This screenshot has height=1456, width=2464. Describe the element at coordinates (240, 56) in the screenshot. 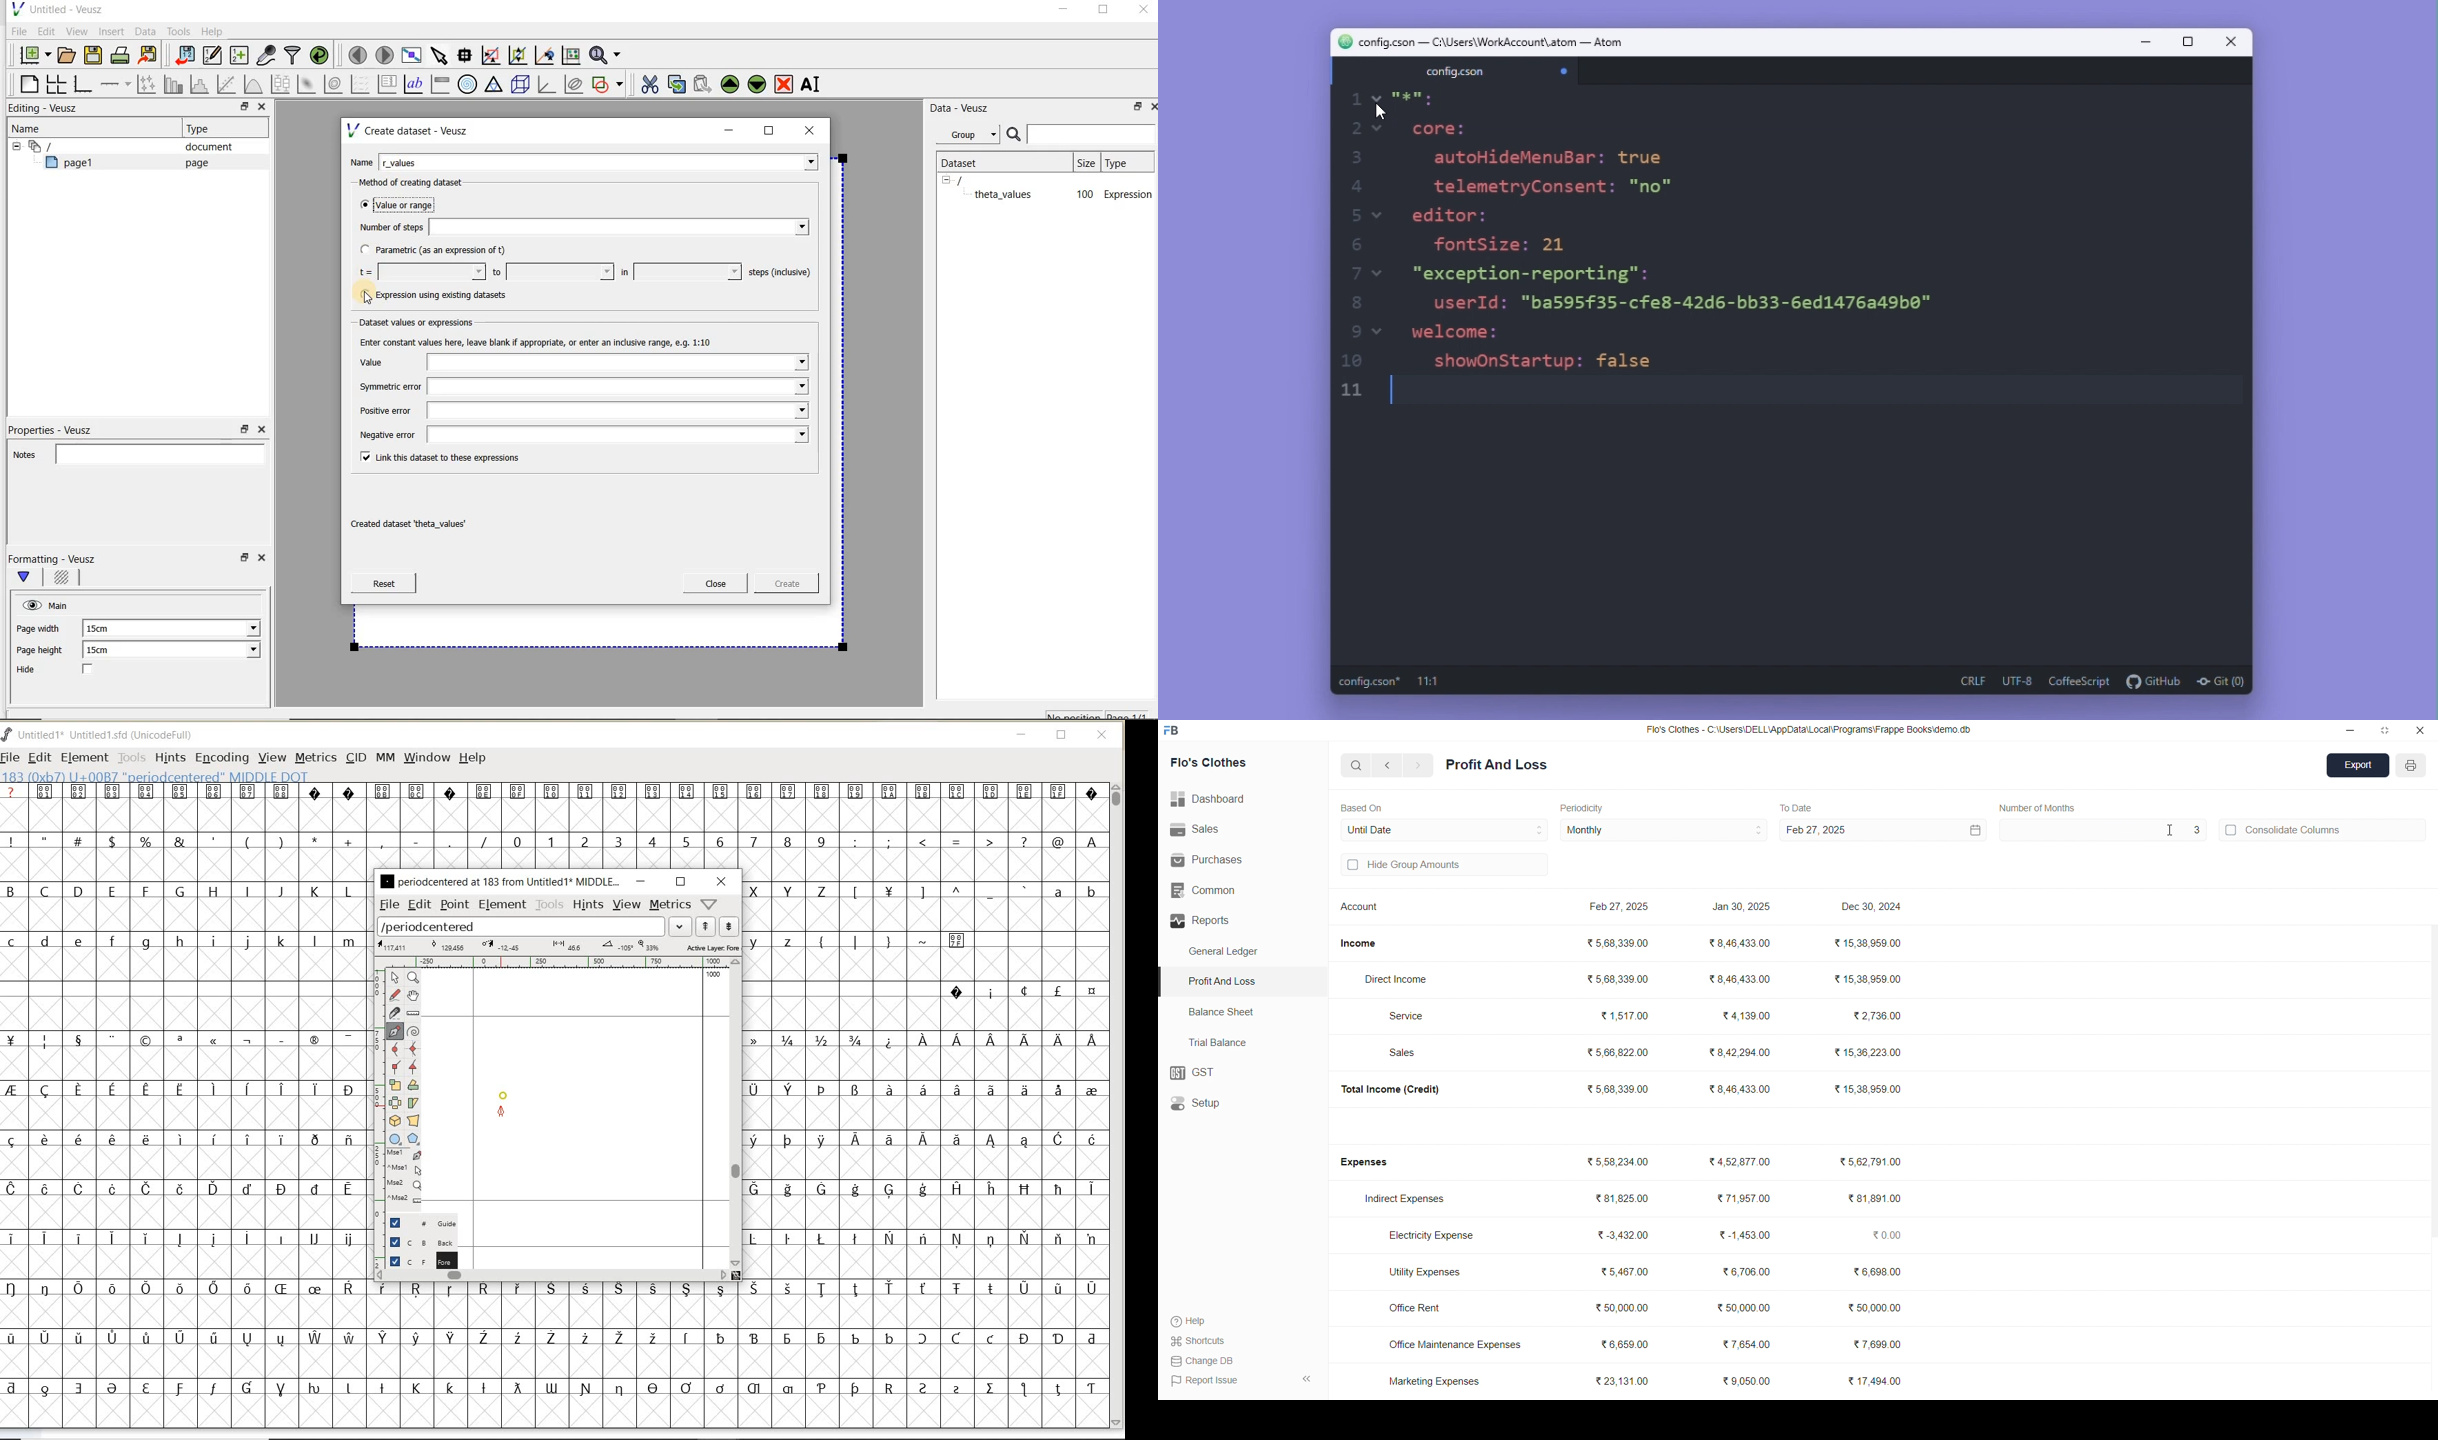

I see `create new datasets using ranges, parametrically or as functions of existing datasets` at that location.